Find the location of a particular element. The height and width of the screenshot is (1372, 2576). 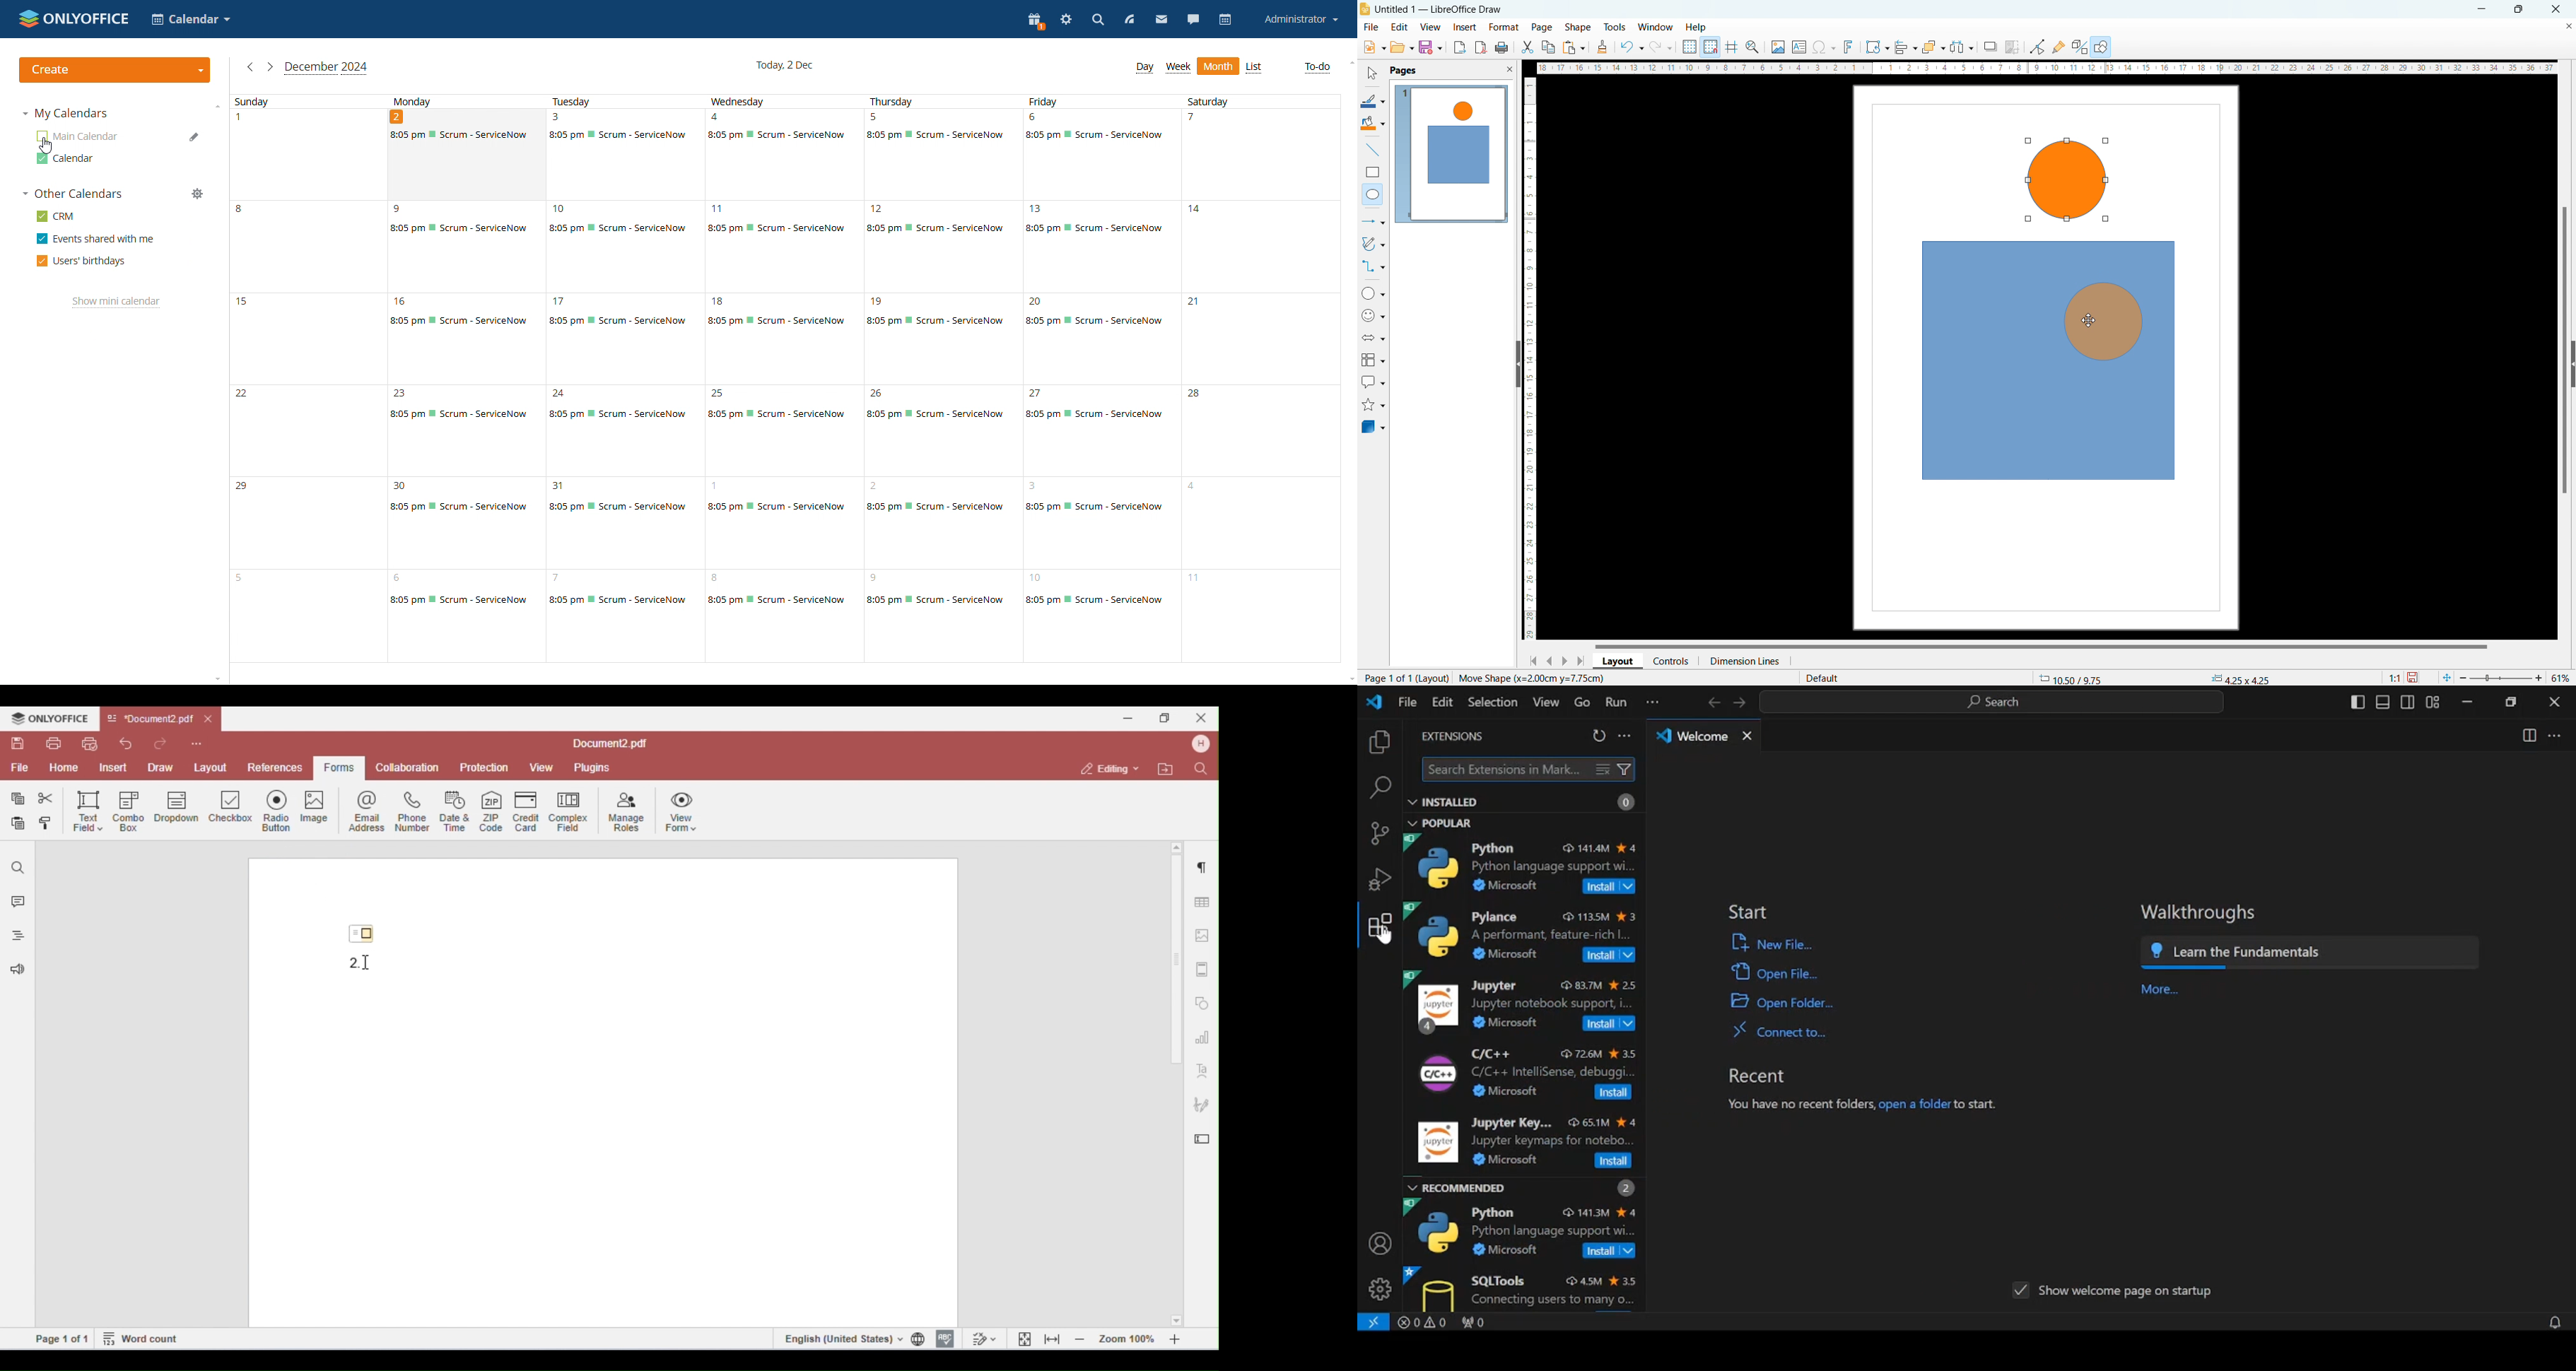

close is located at coordinates (2557, 8).